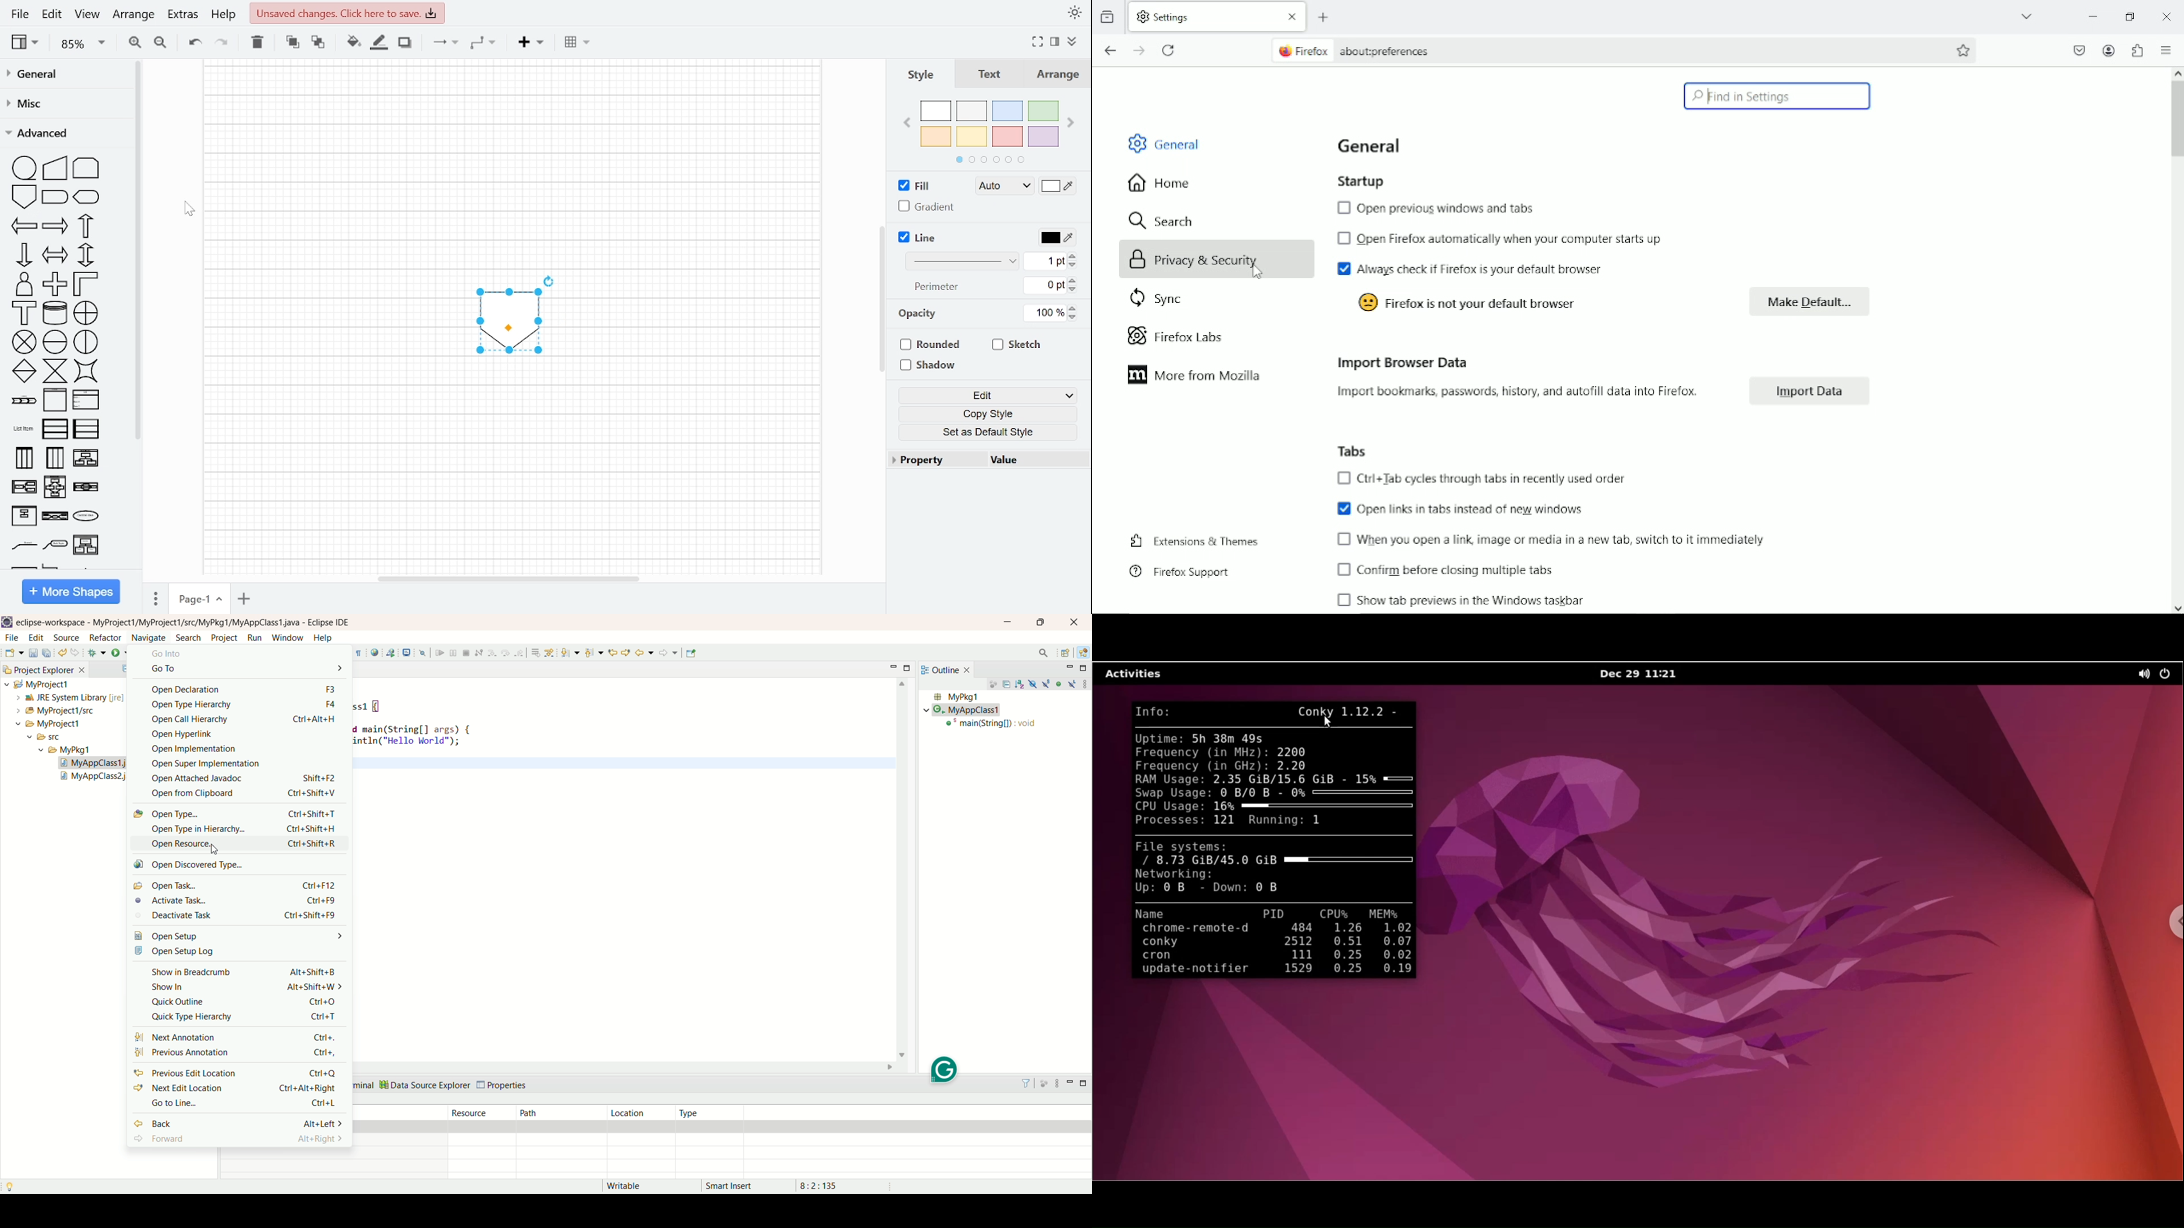 The width and height of the screenshot is (2184, 1232). I want to click on redo, so click(76, 653).